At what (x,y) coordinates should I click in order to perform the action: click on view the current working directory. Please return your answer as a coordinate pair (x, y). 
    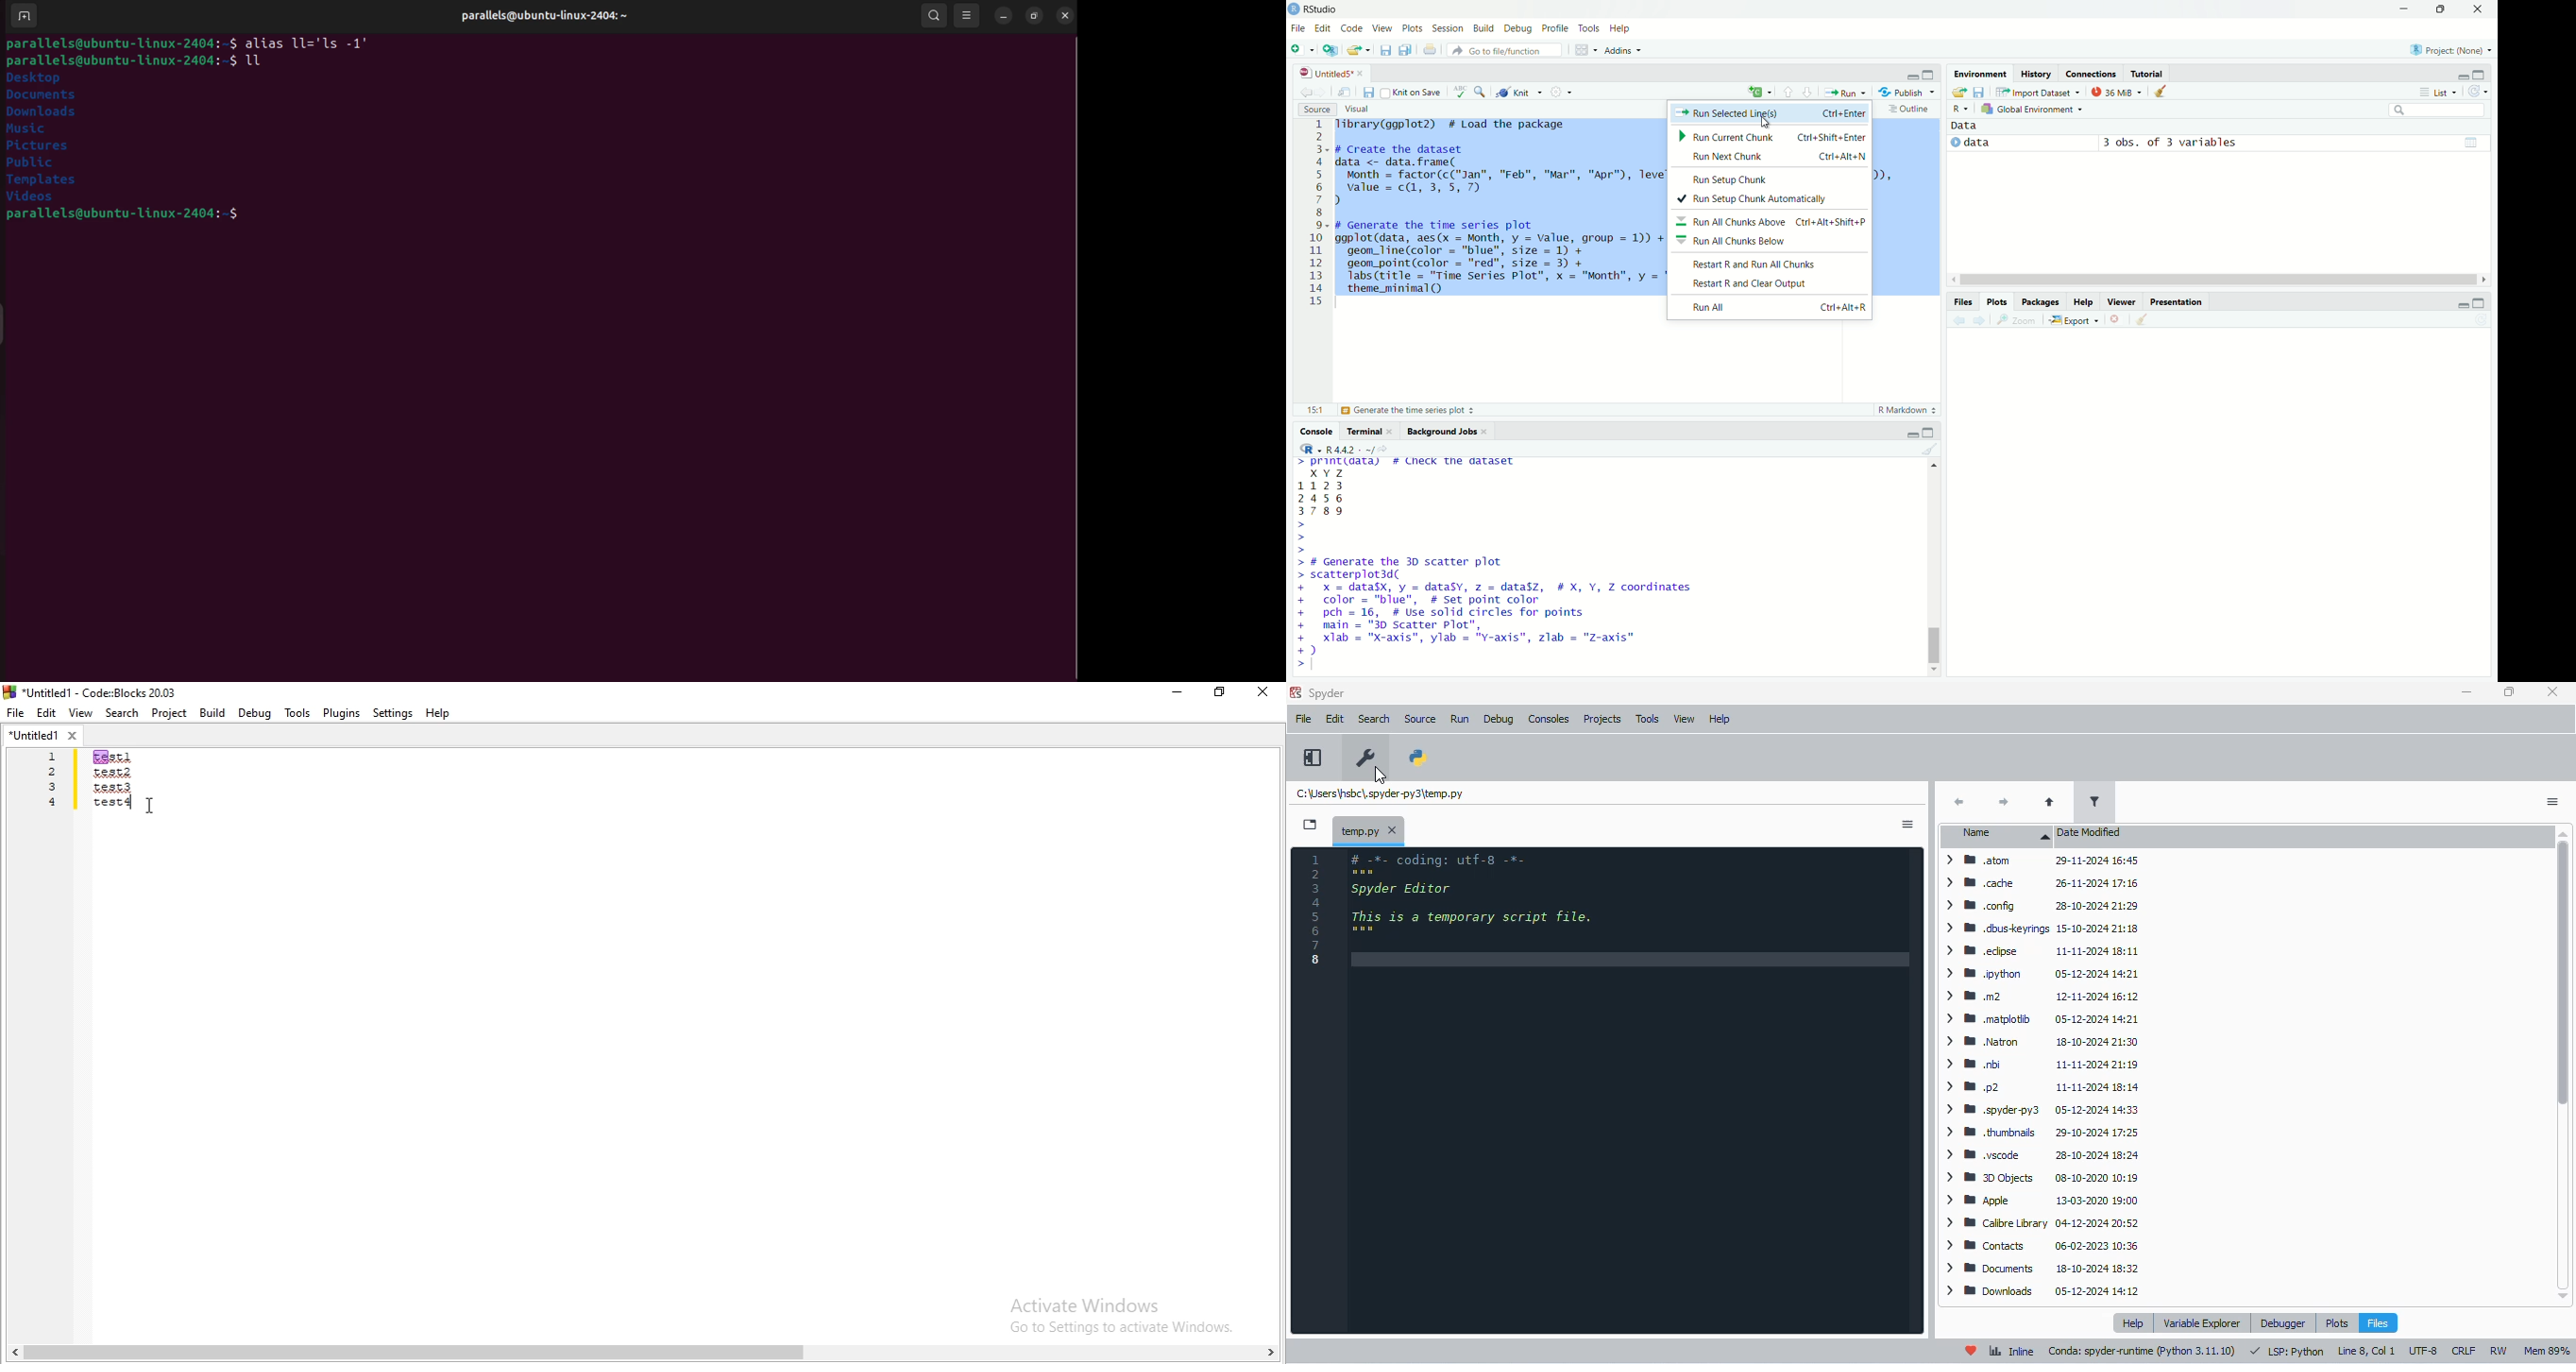
    Looking at the image, I should click on (1384, 448).